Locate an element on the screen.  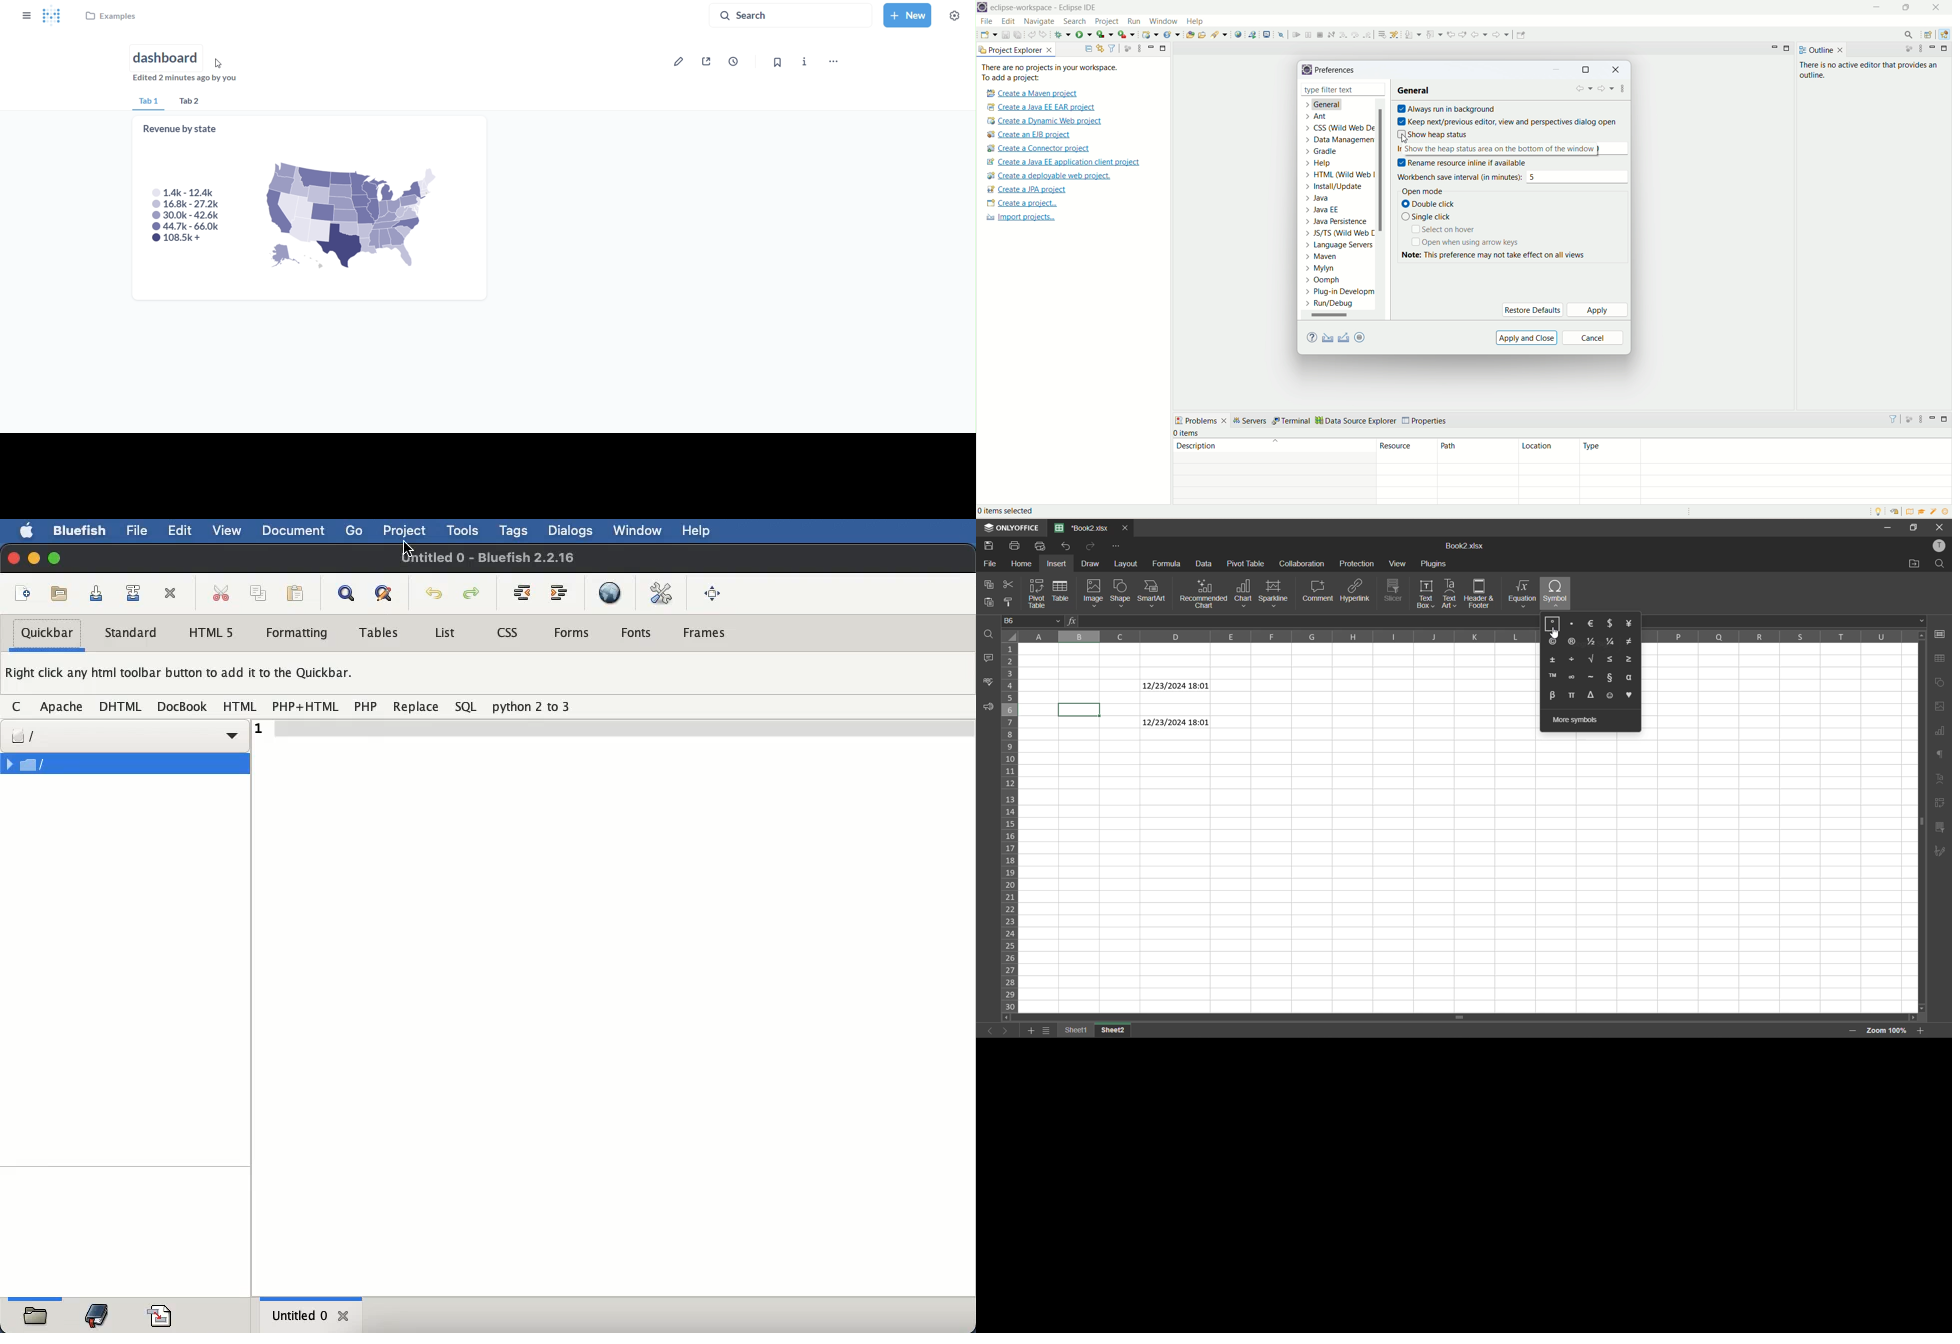
outline is located at coordinates (1814, 50).